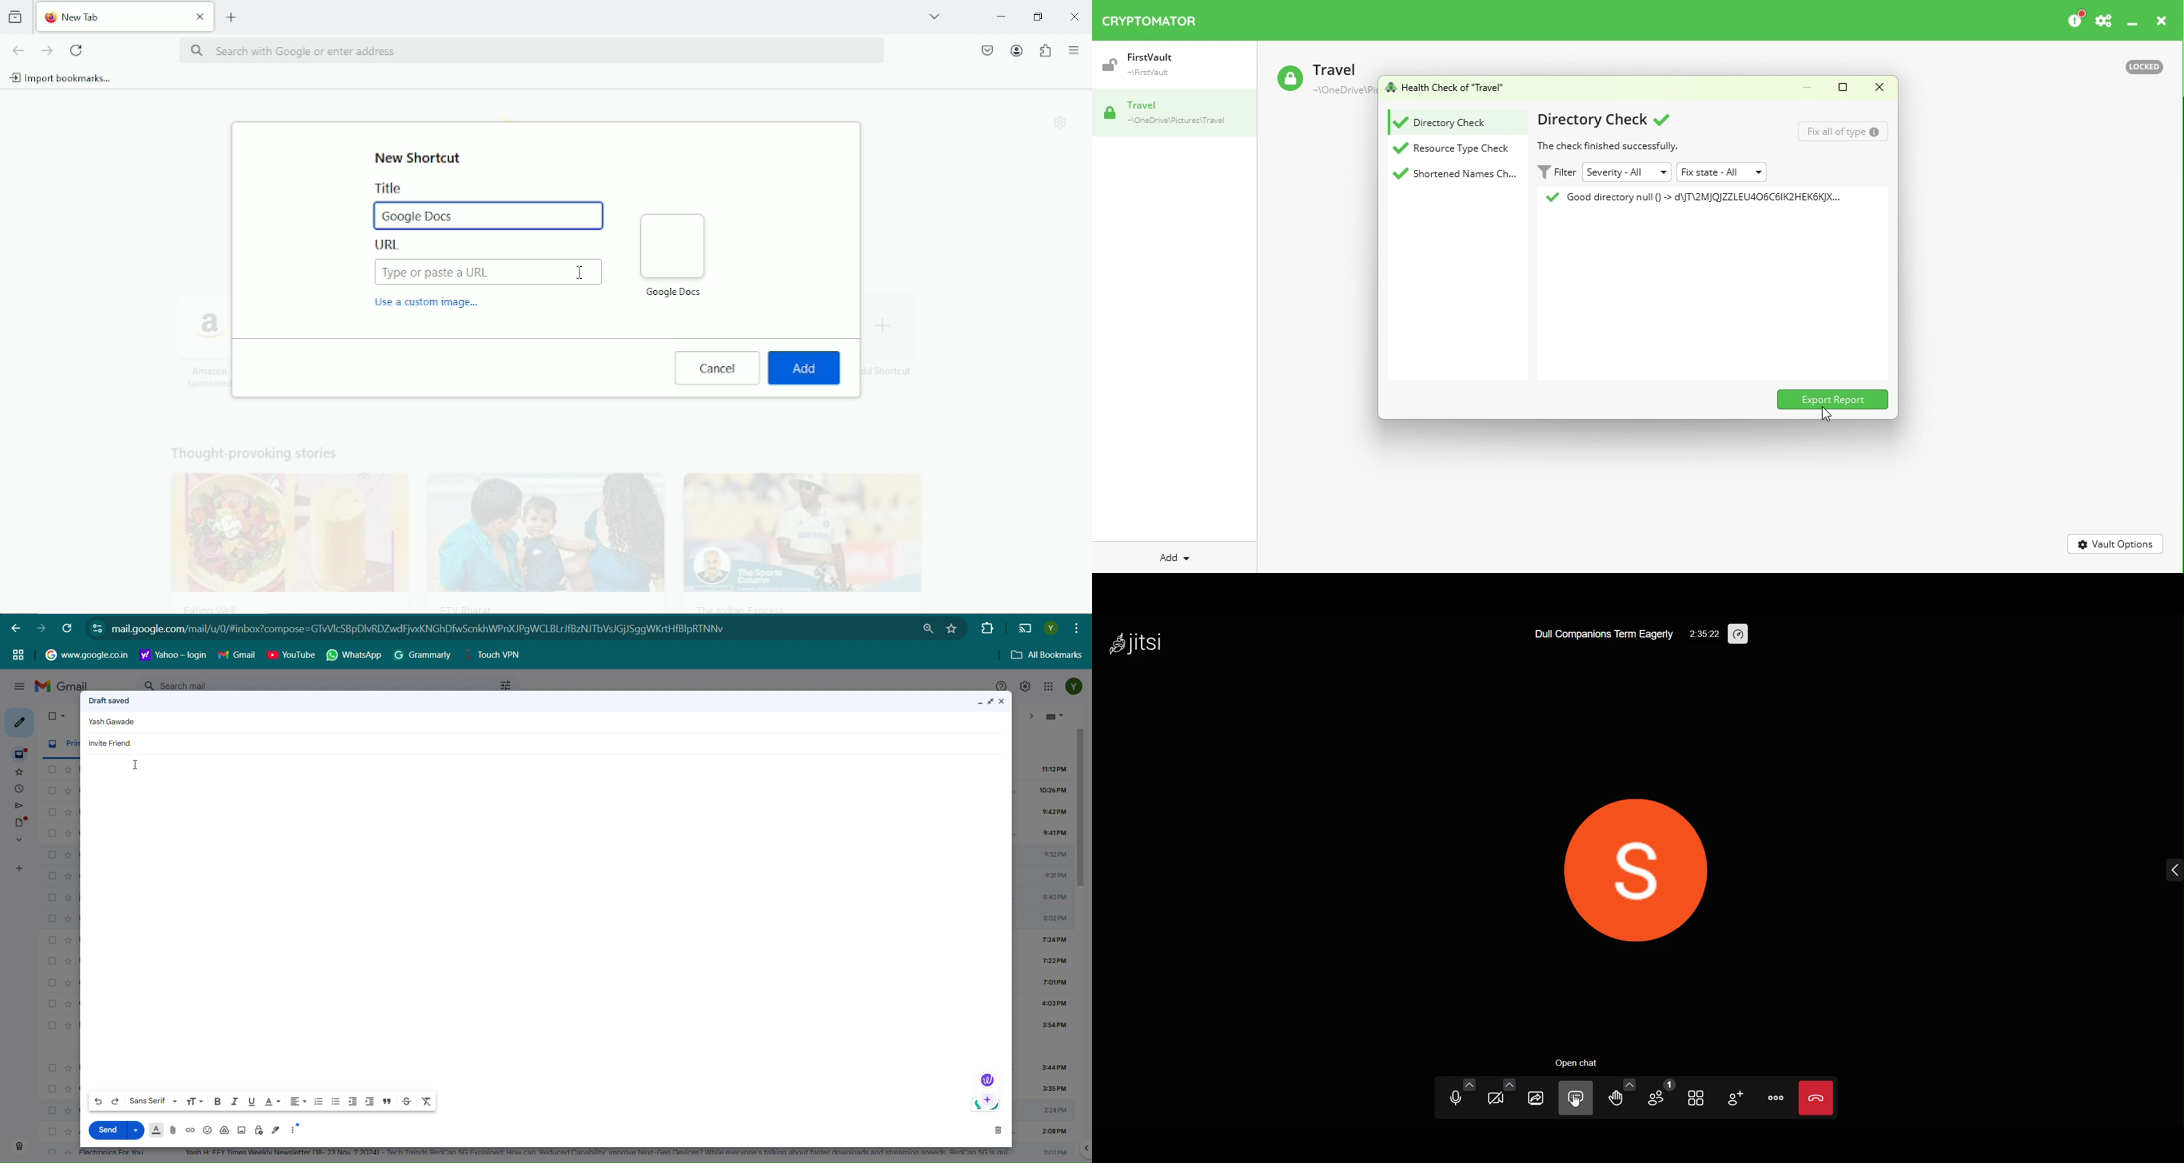  What do you see at coordinates (986, 1106) in the screenshot?
I see `Logo` at bounding box center [986, 1106].